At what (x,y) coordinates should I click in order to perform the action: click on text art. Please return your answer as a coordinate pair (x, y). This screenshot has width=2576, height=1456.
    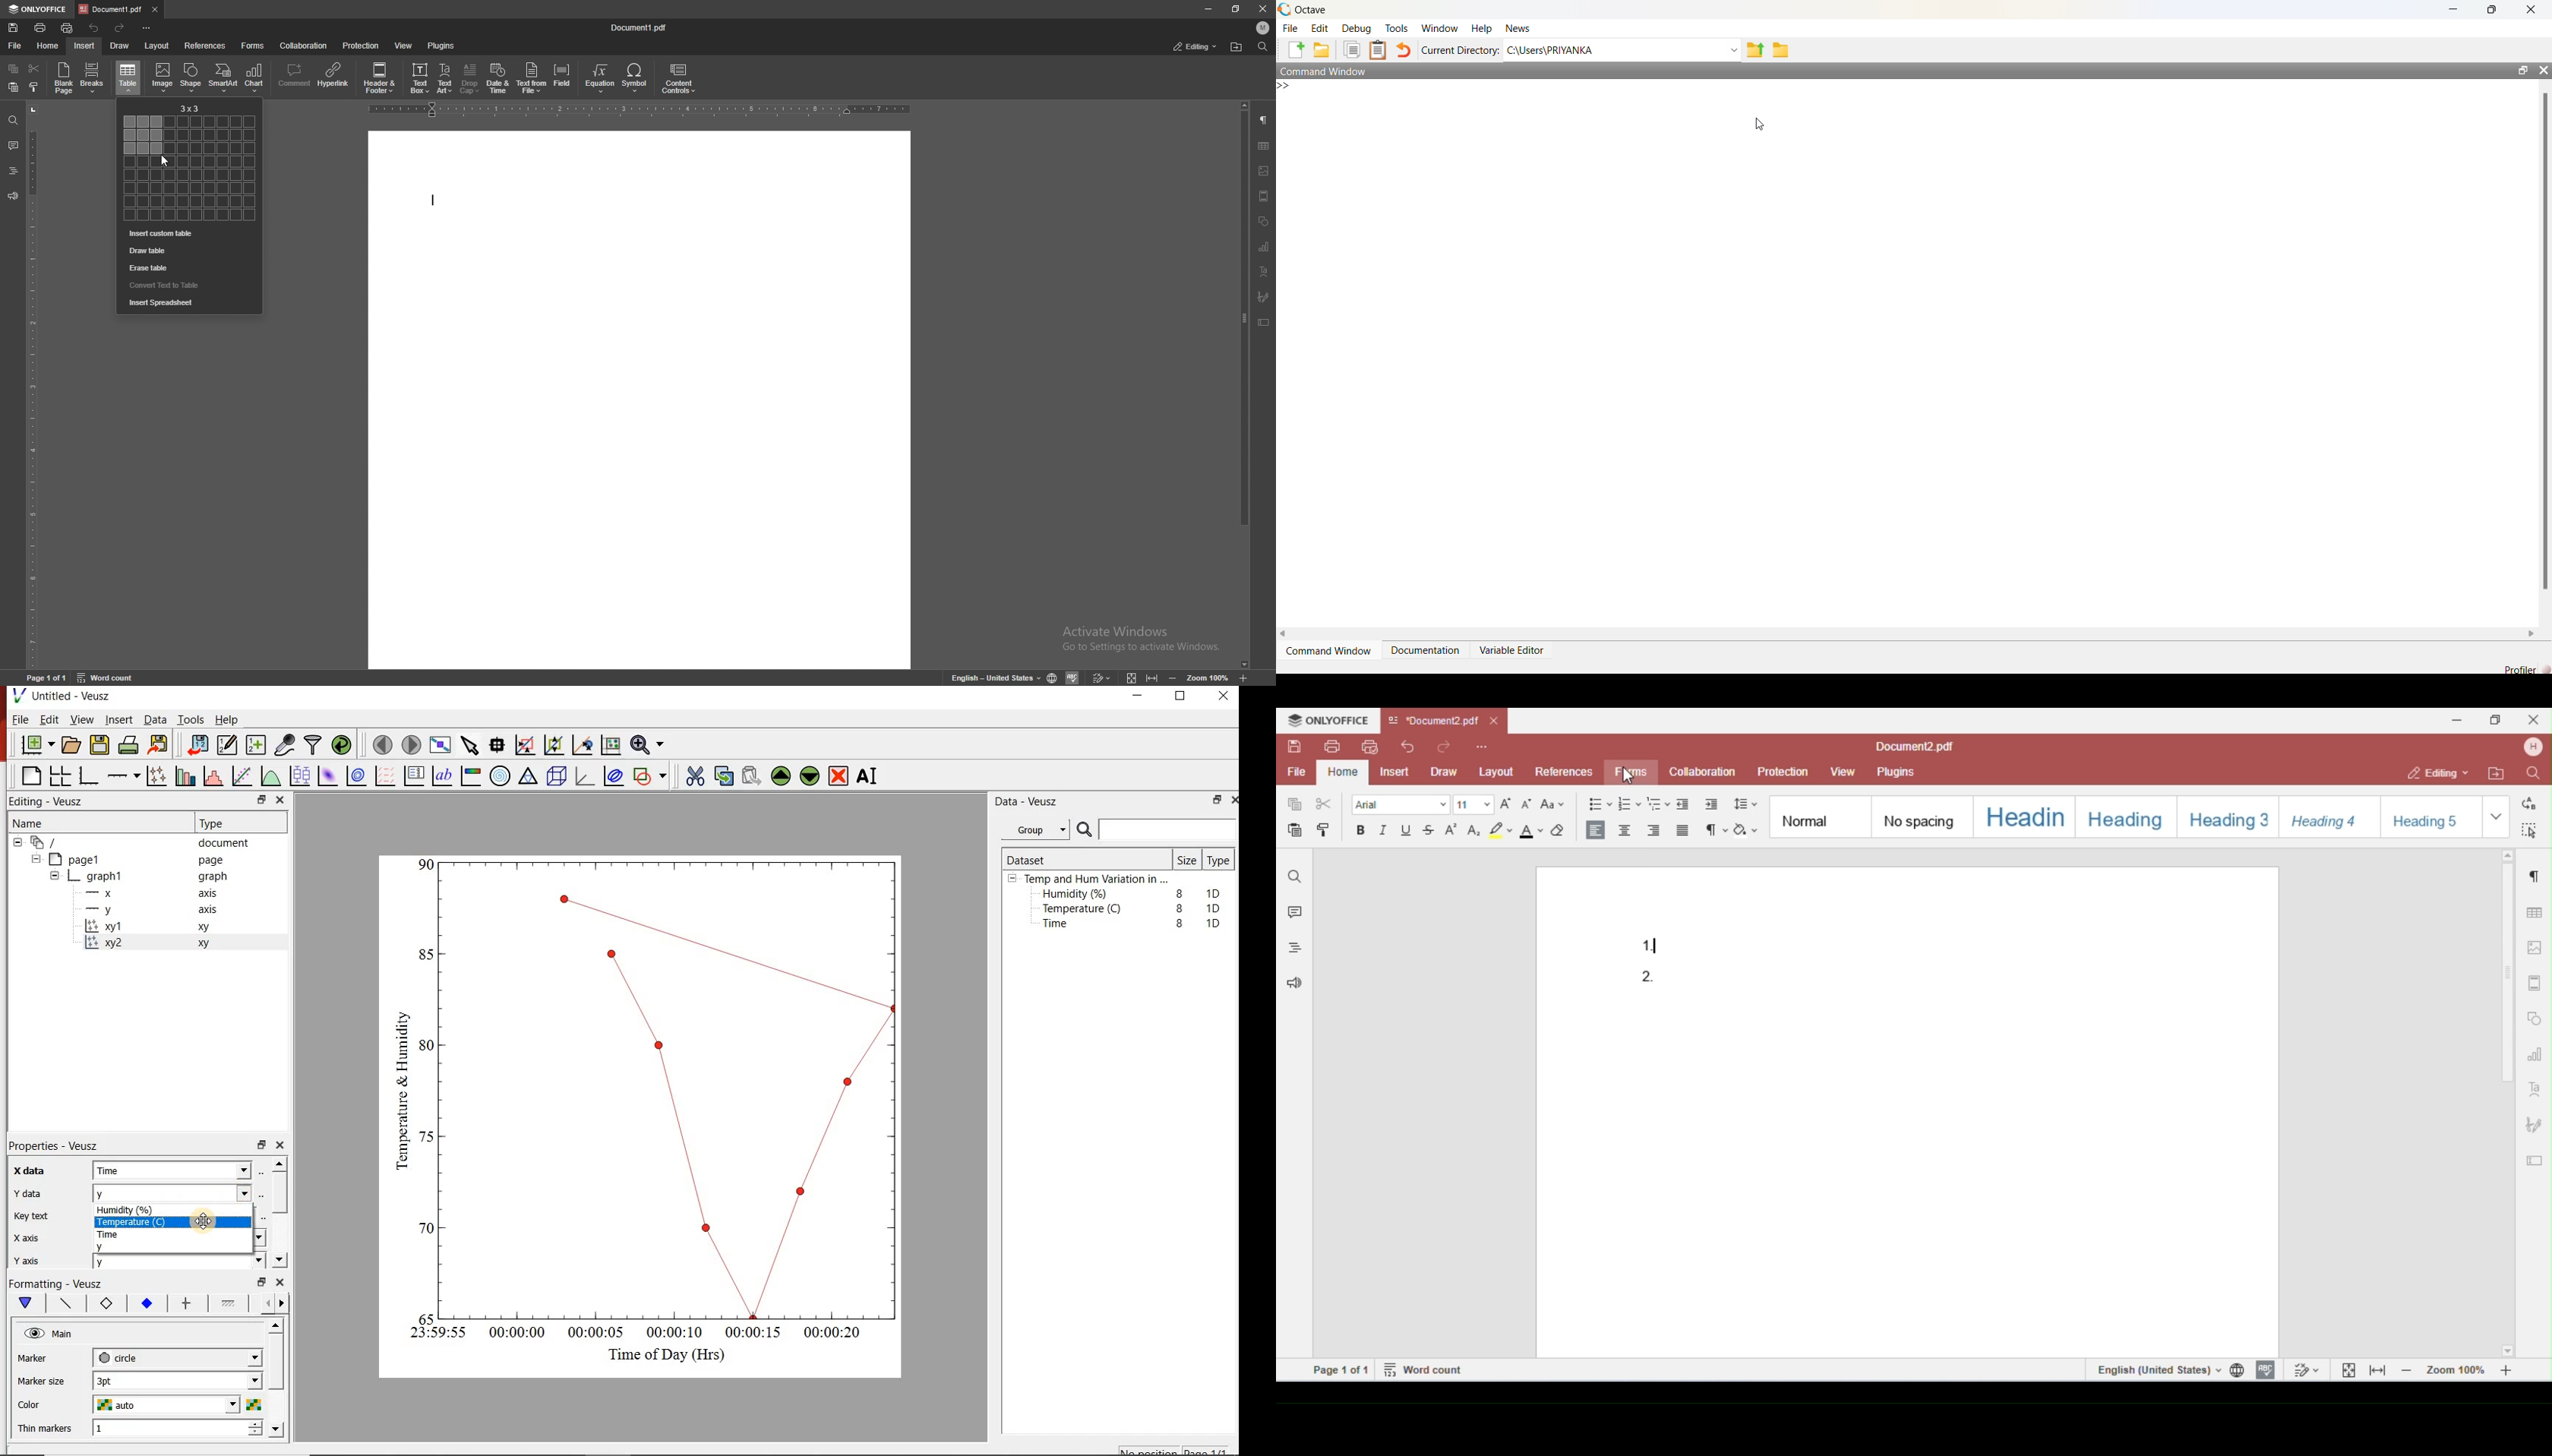
    Looking at the image, I should click on (445, 78).